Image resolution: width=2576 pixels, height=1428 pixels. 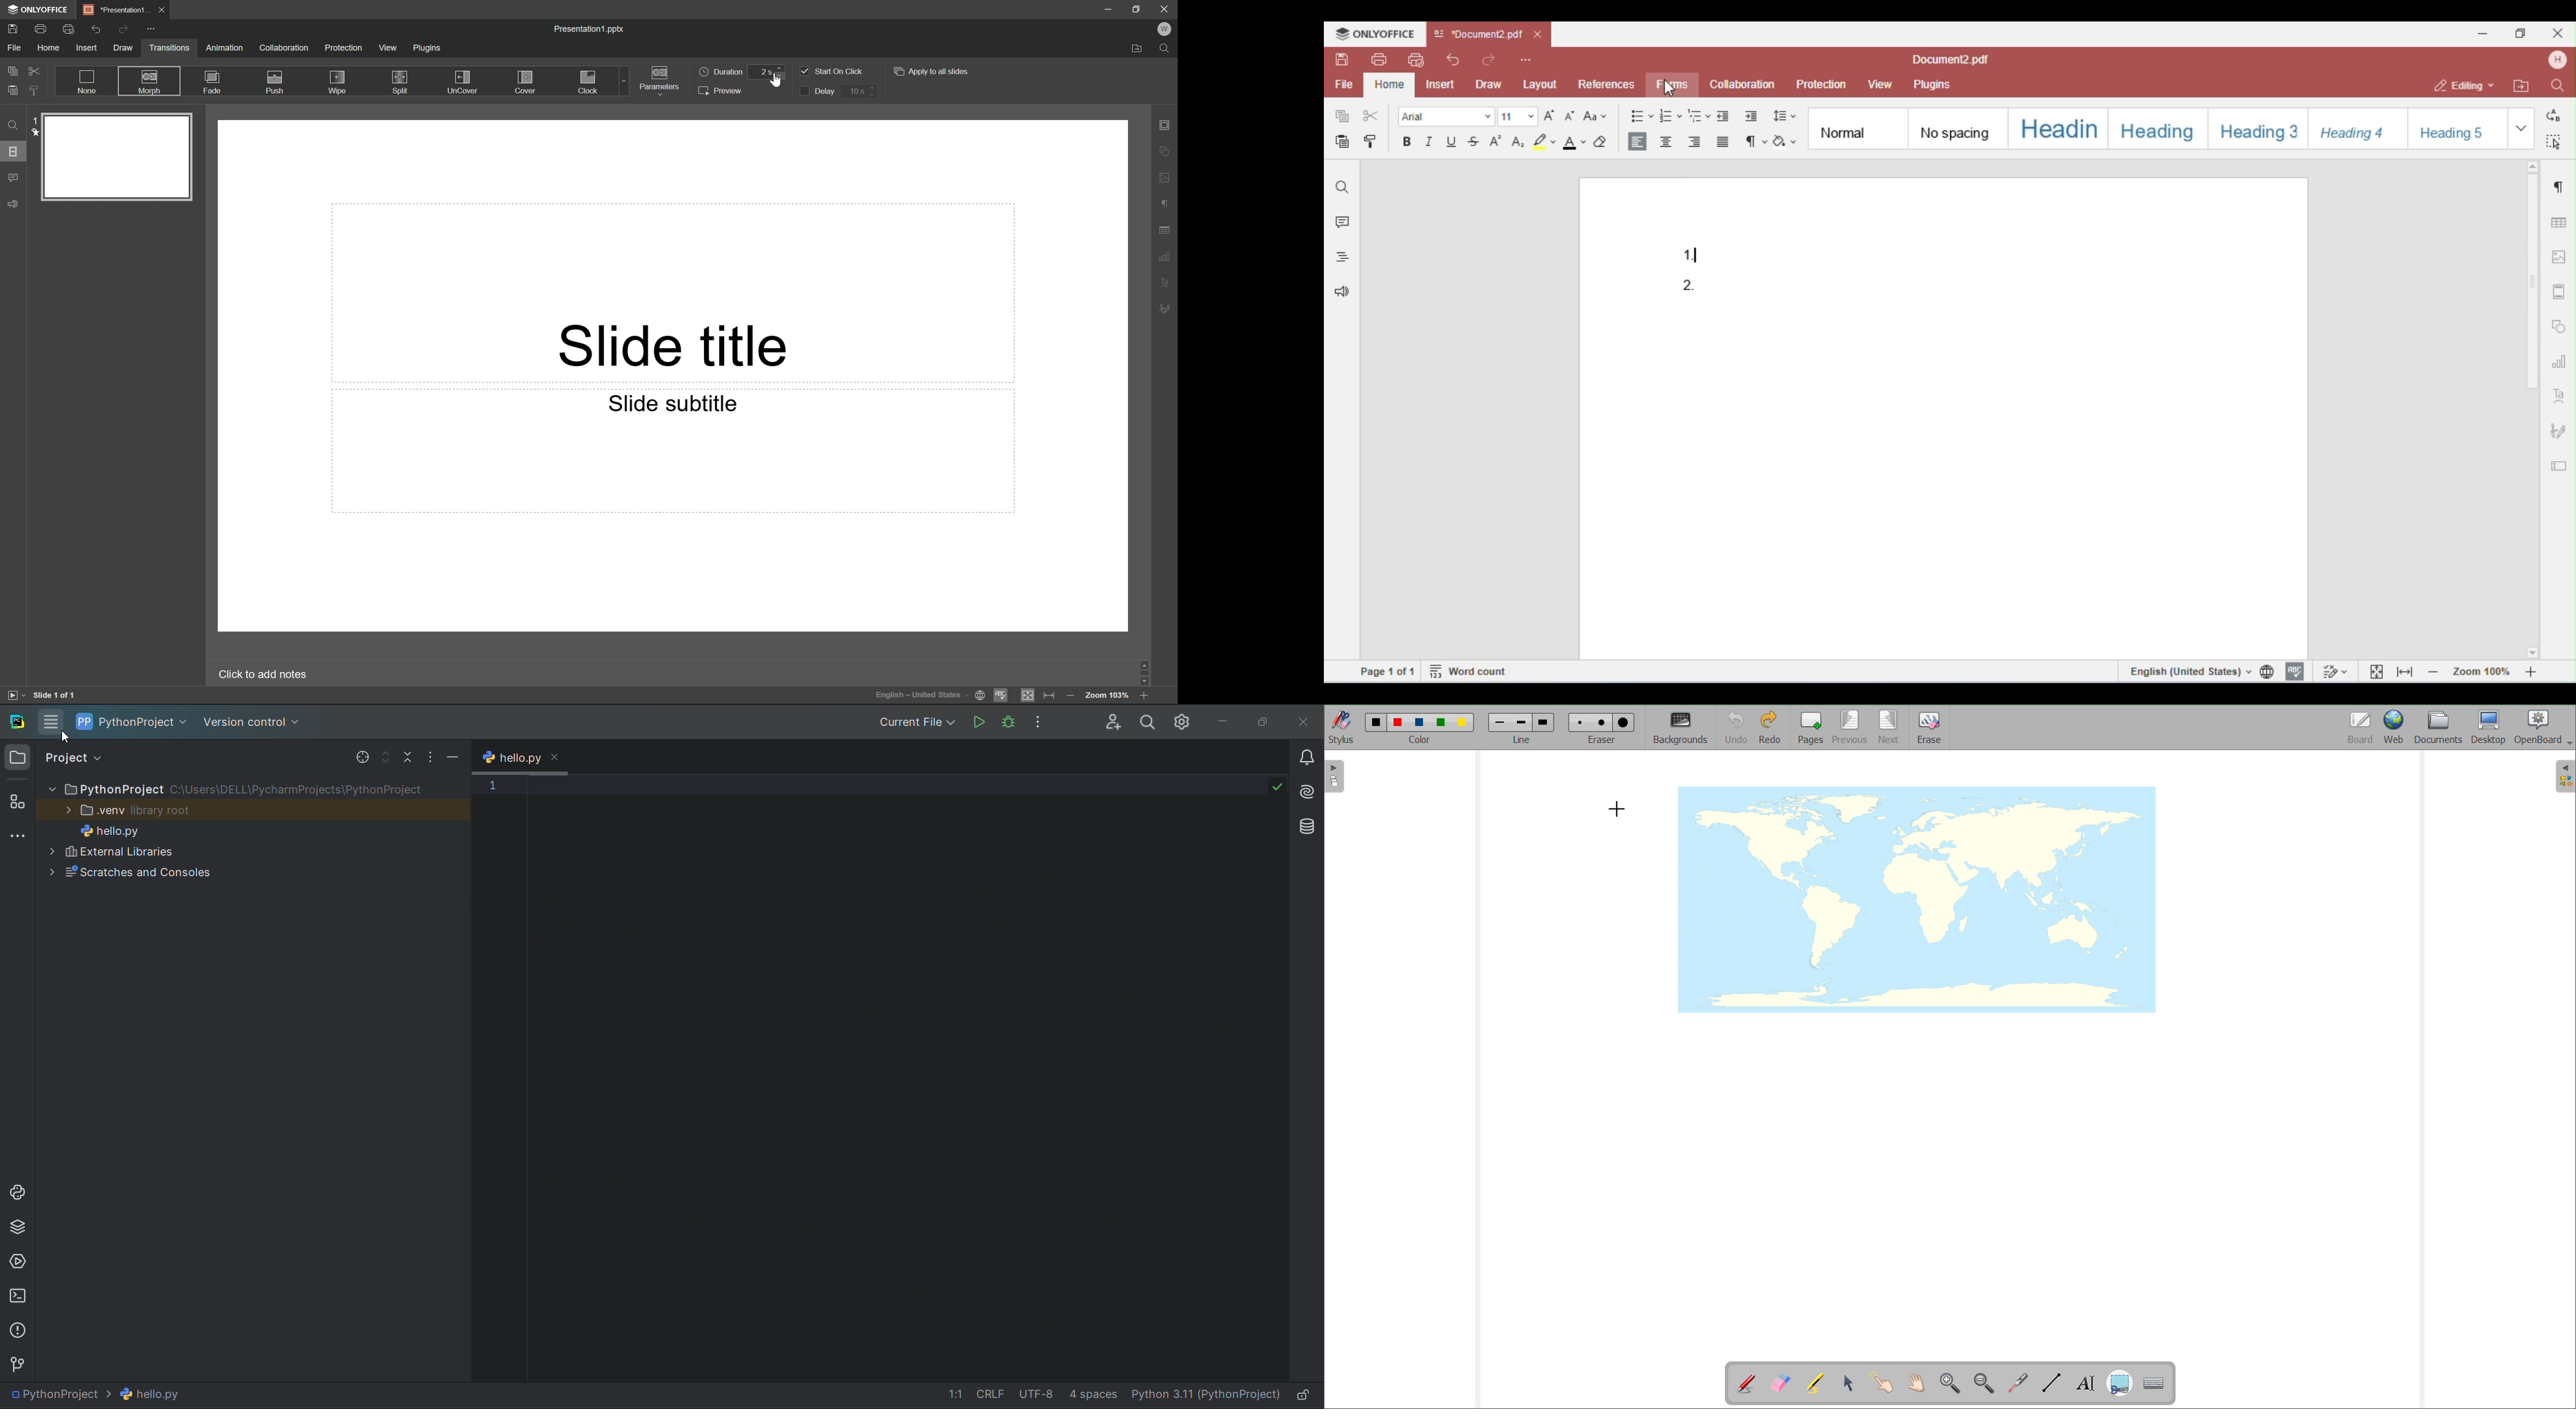 I want to click on Collaboration, so click(x=284, y=47).